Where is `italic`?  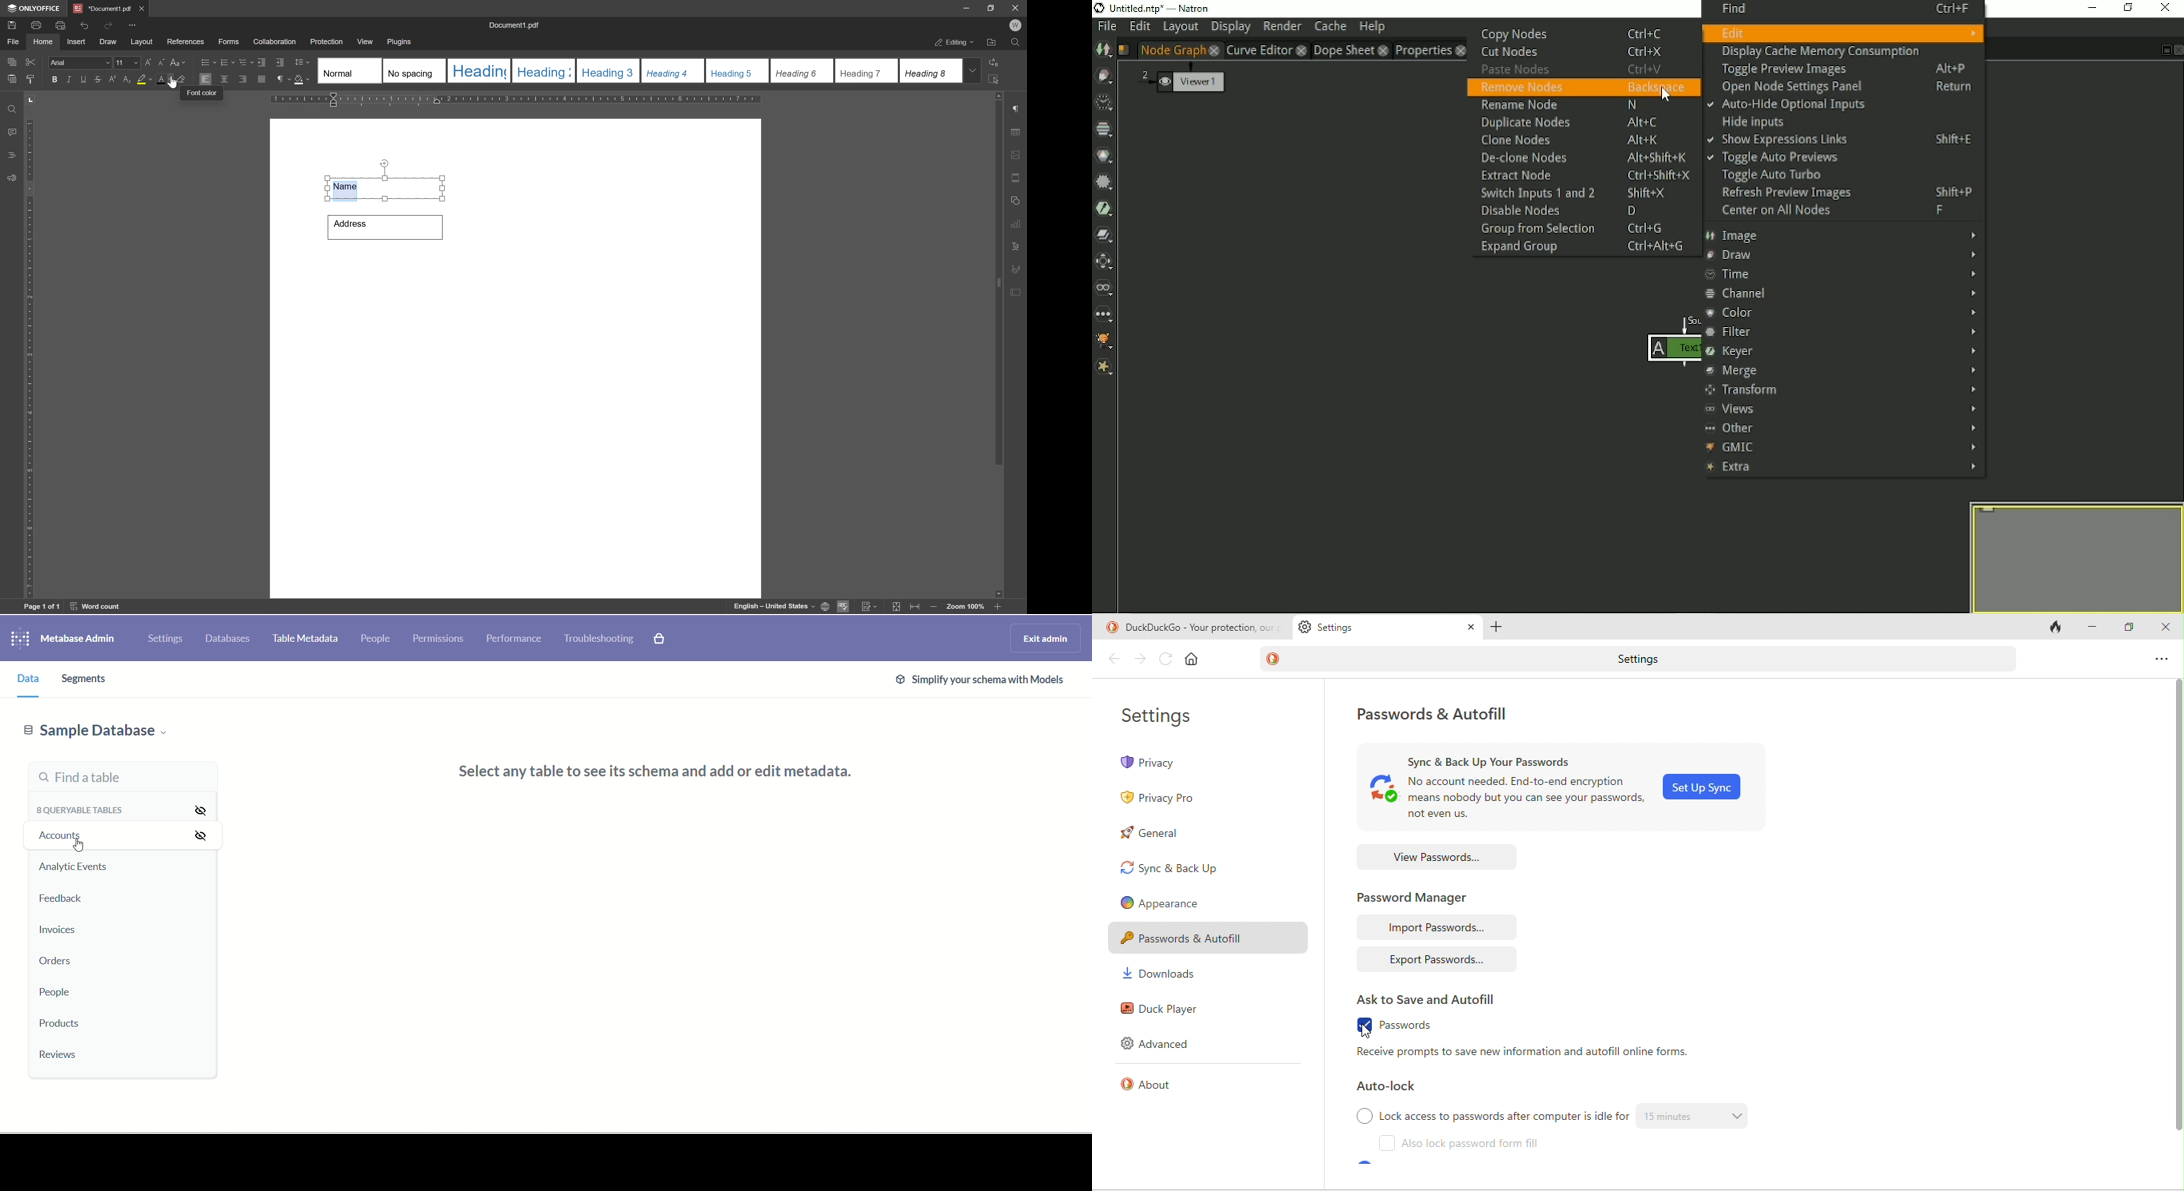
italic is located at coordinates (69, 79).